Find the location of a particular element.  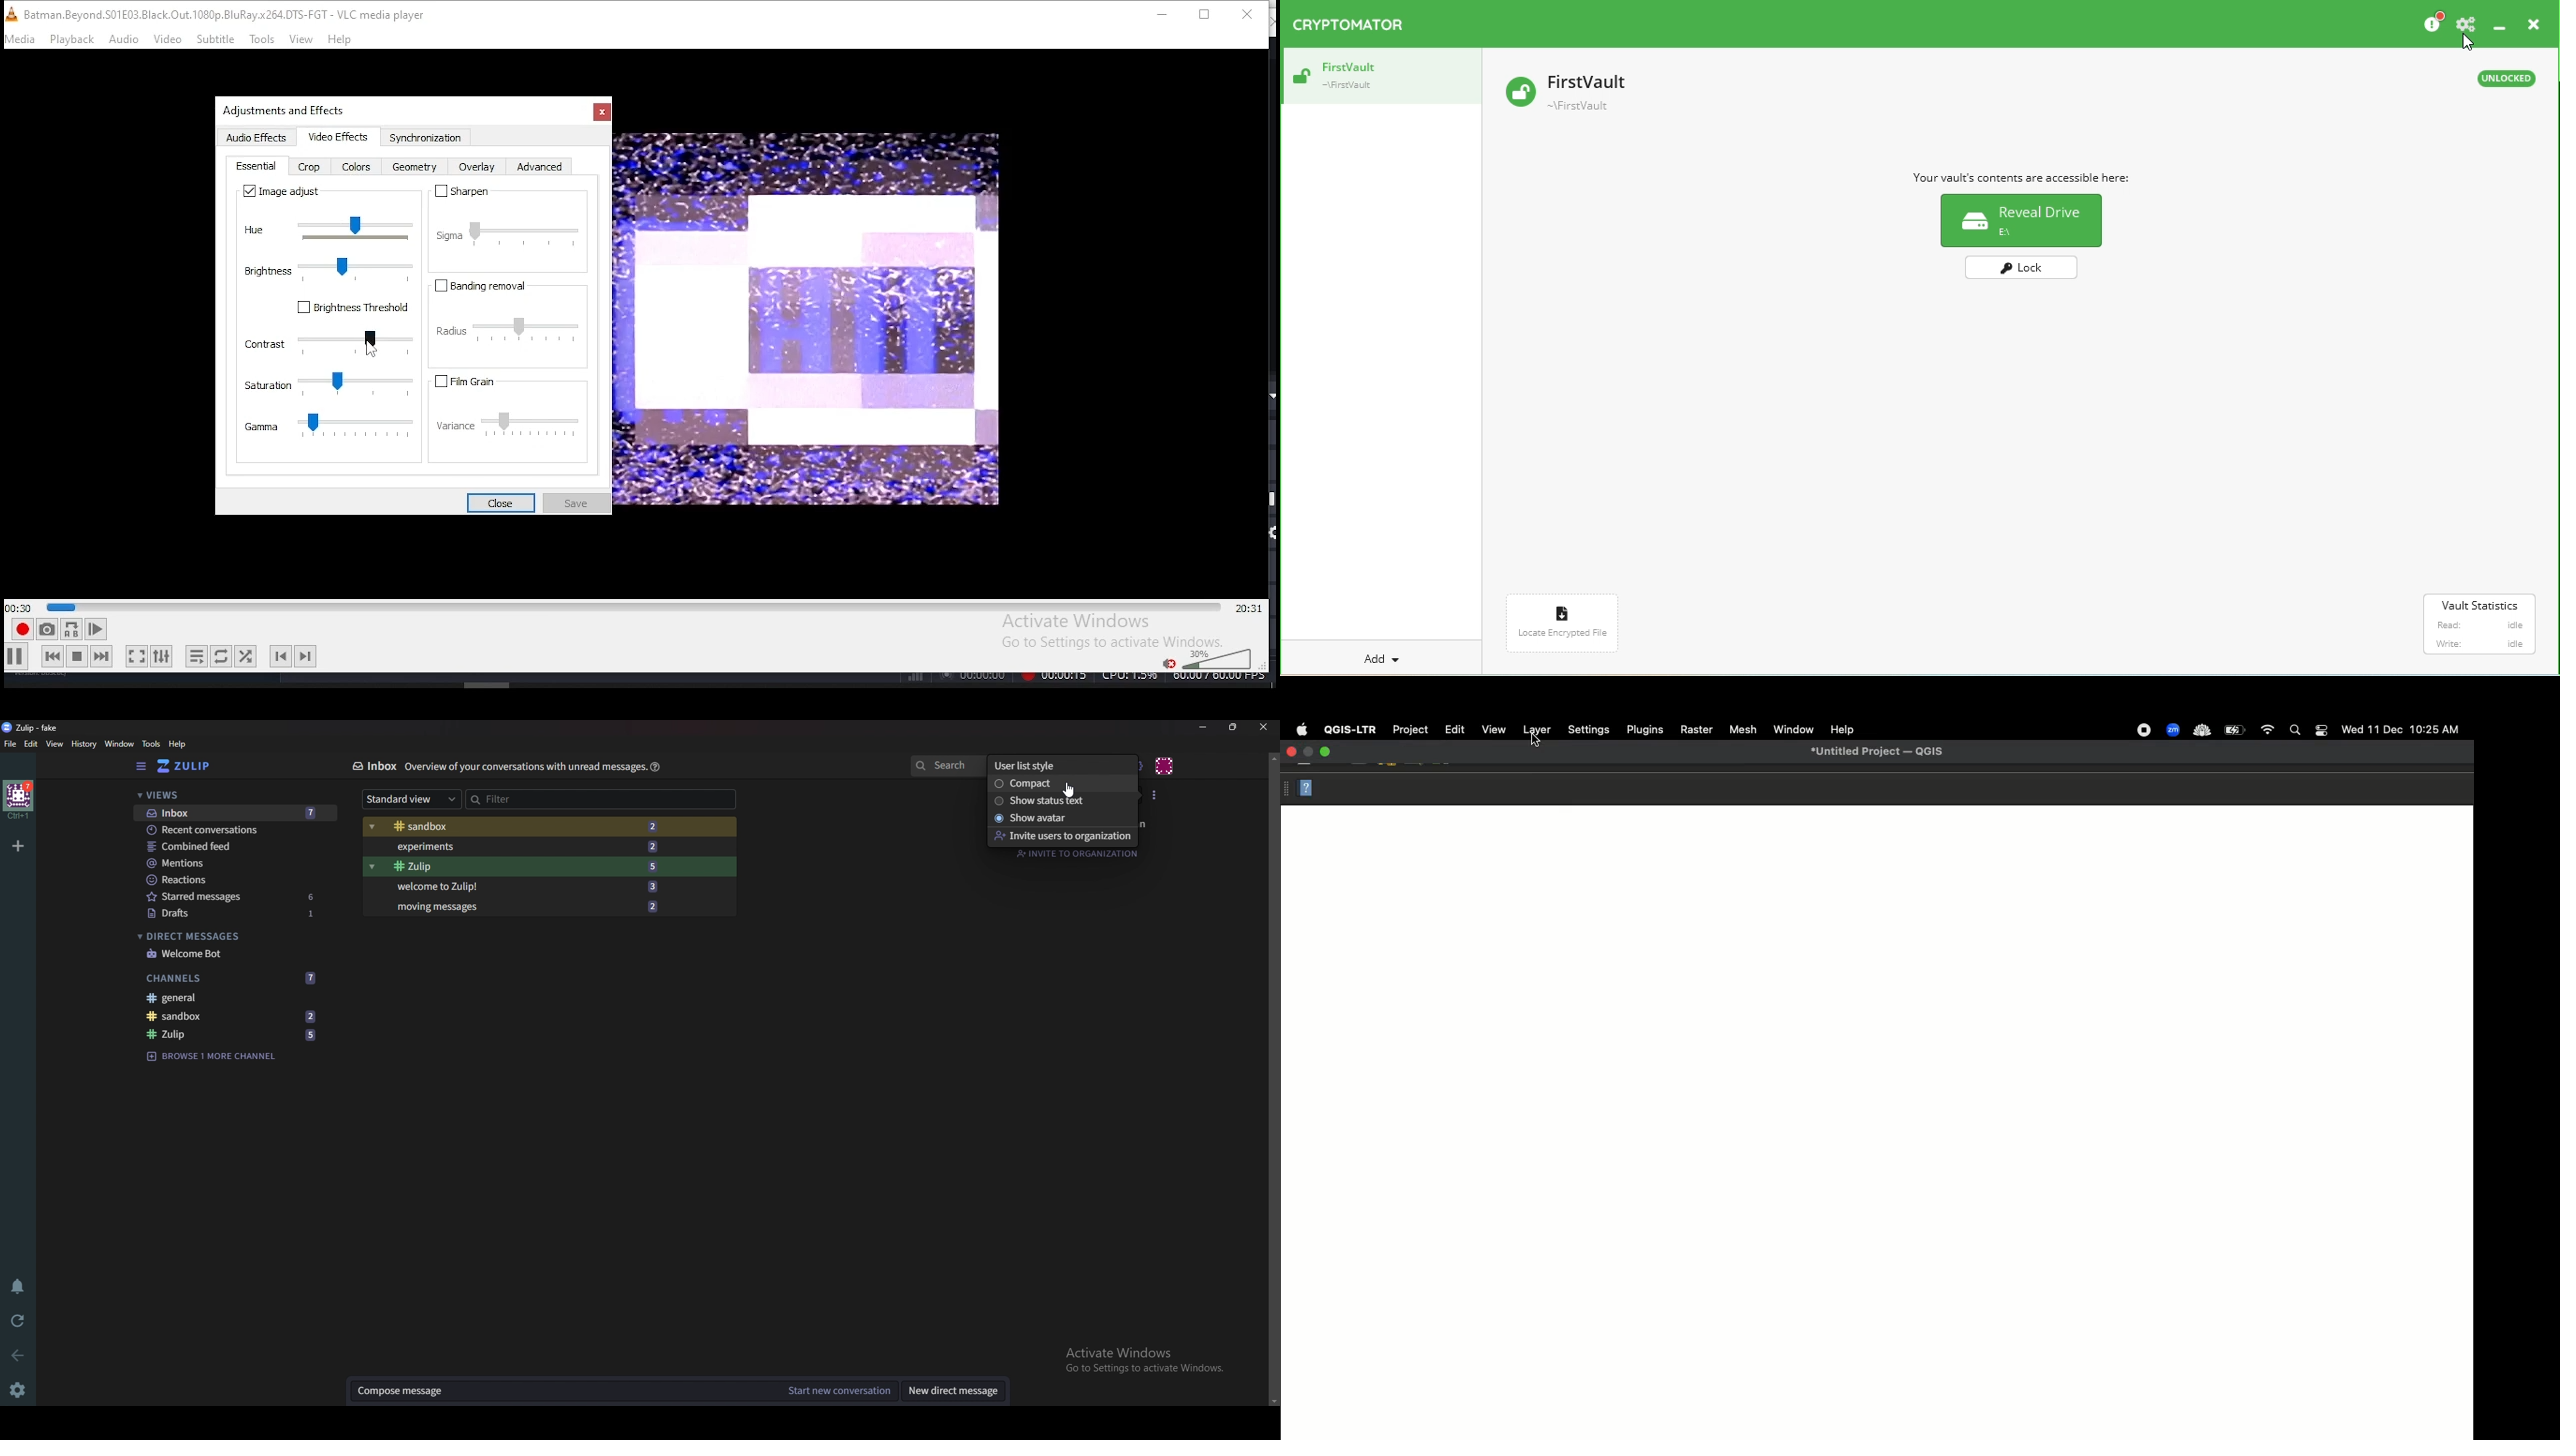

gamma is located at coordinates (330, 428).